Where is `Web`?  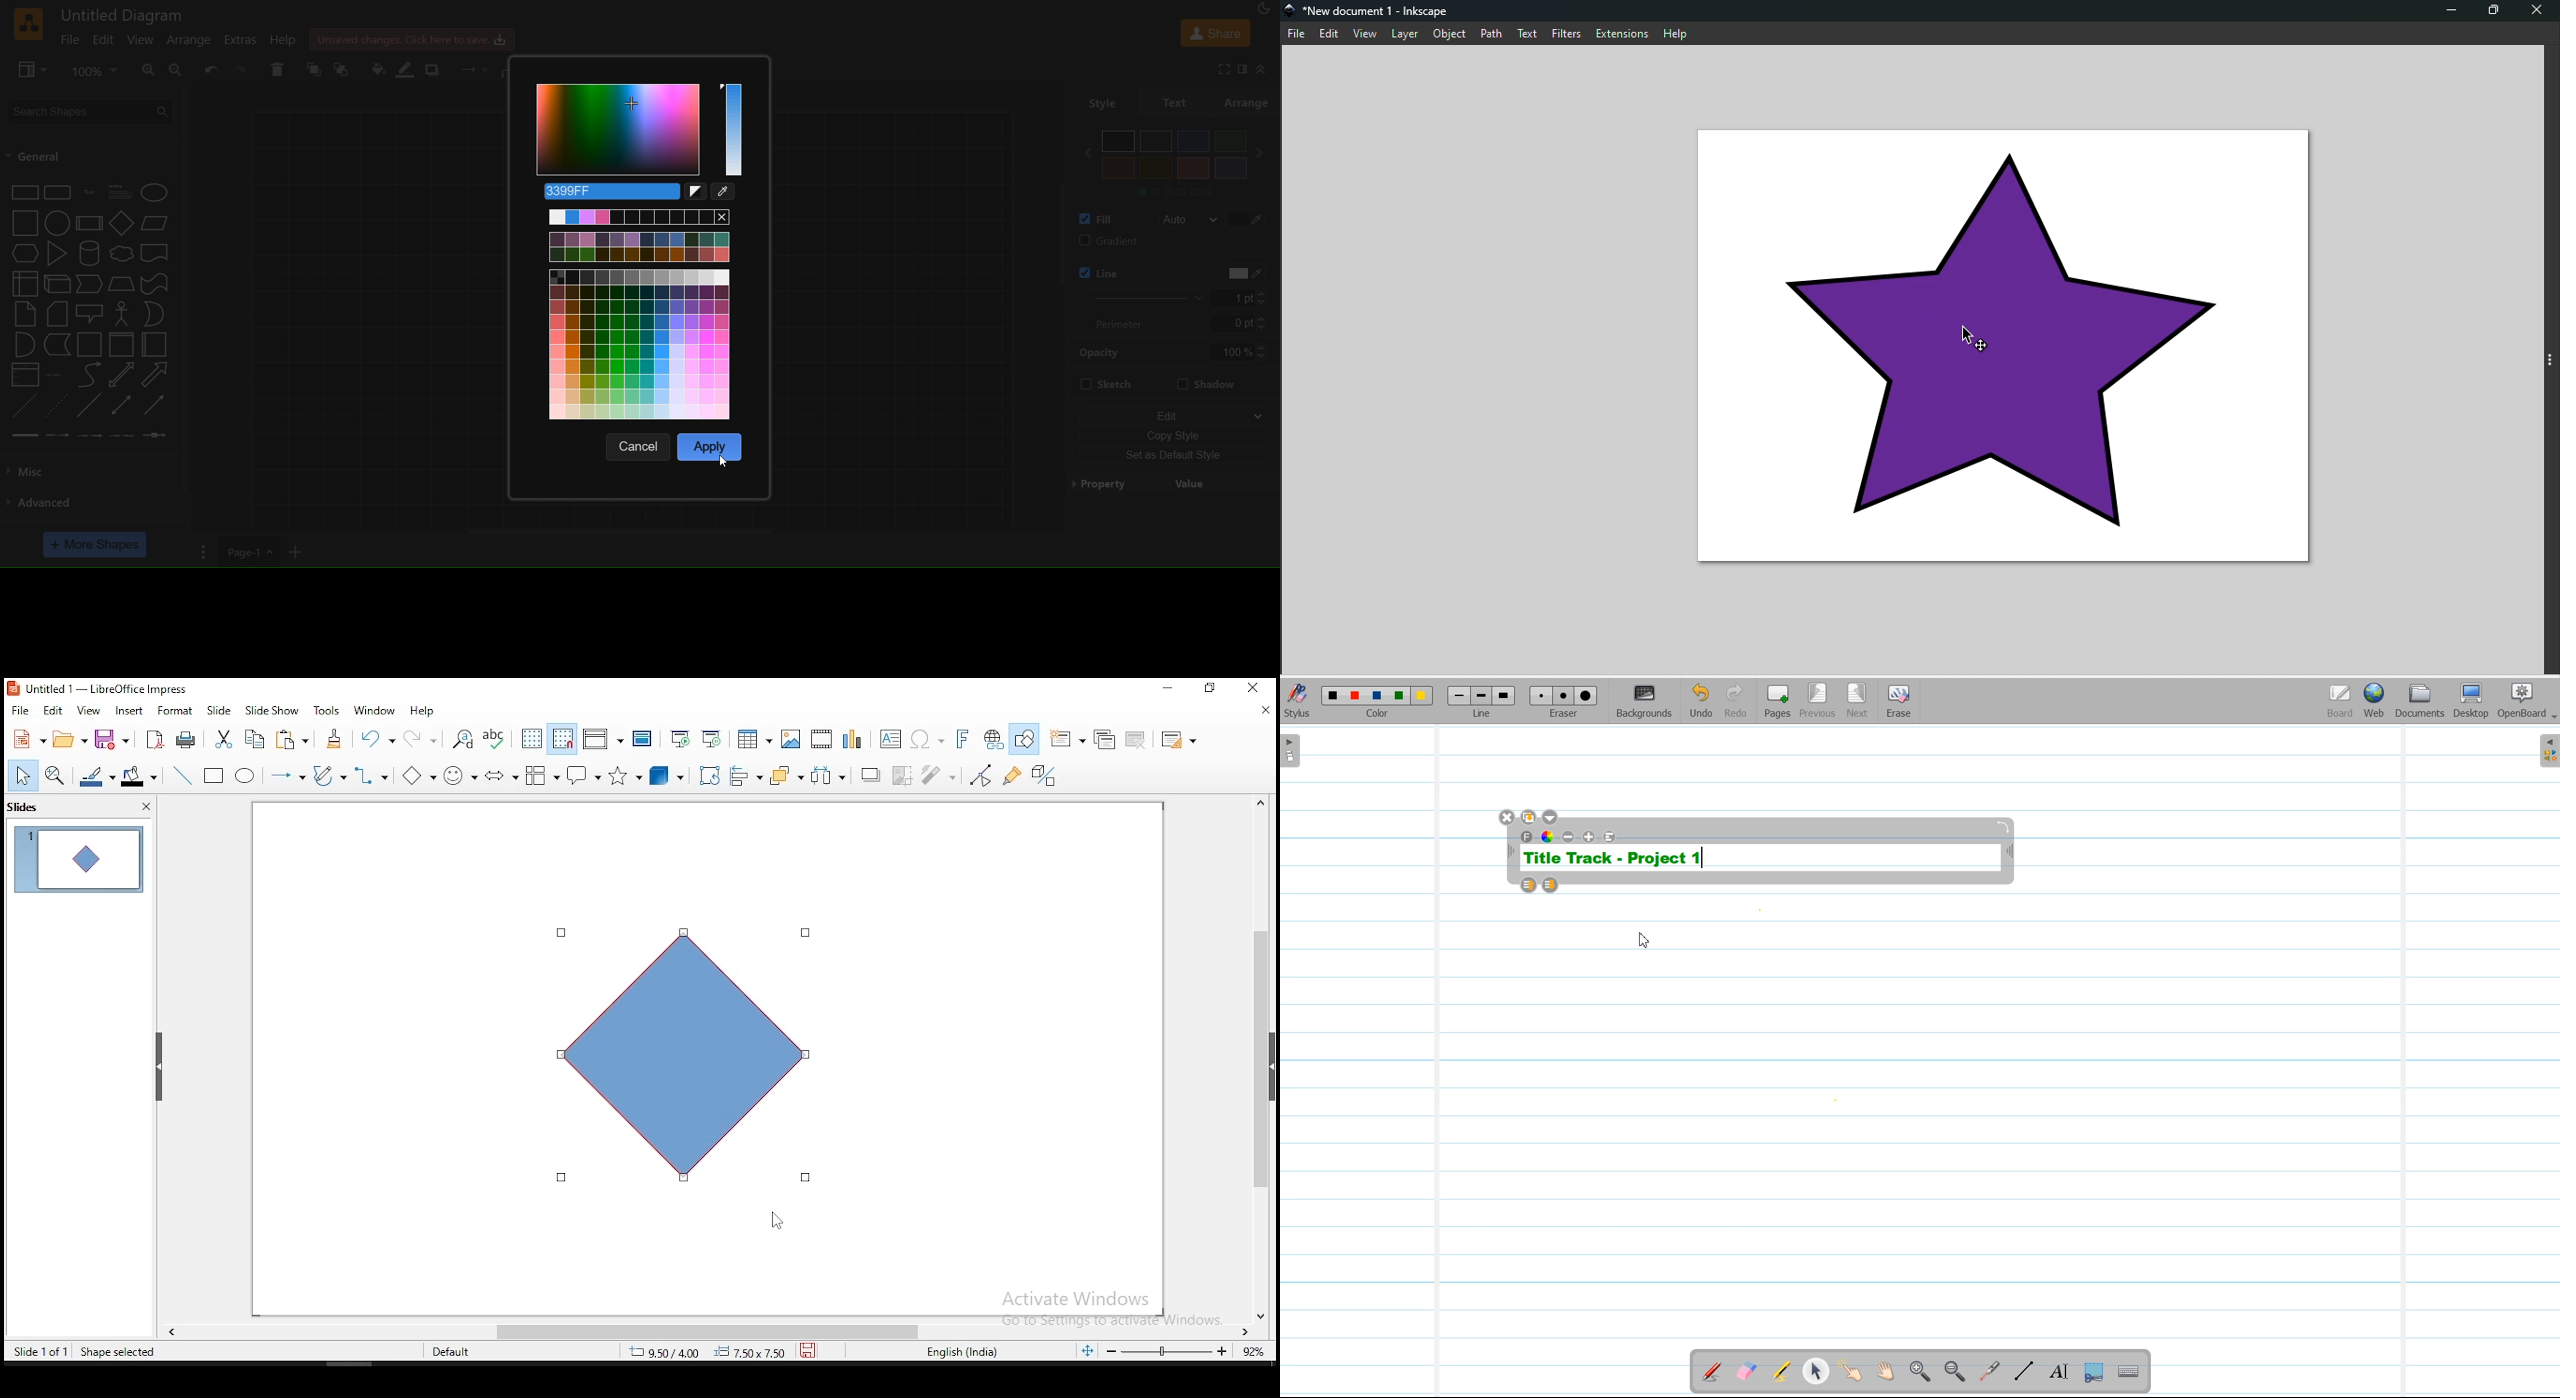
Web is located at coordinates (2375, 701).